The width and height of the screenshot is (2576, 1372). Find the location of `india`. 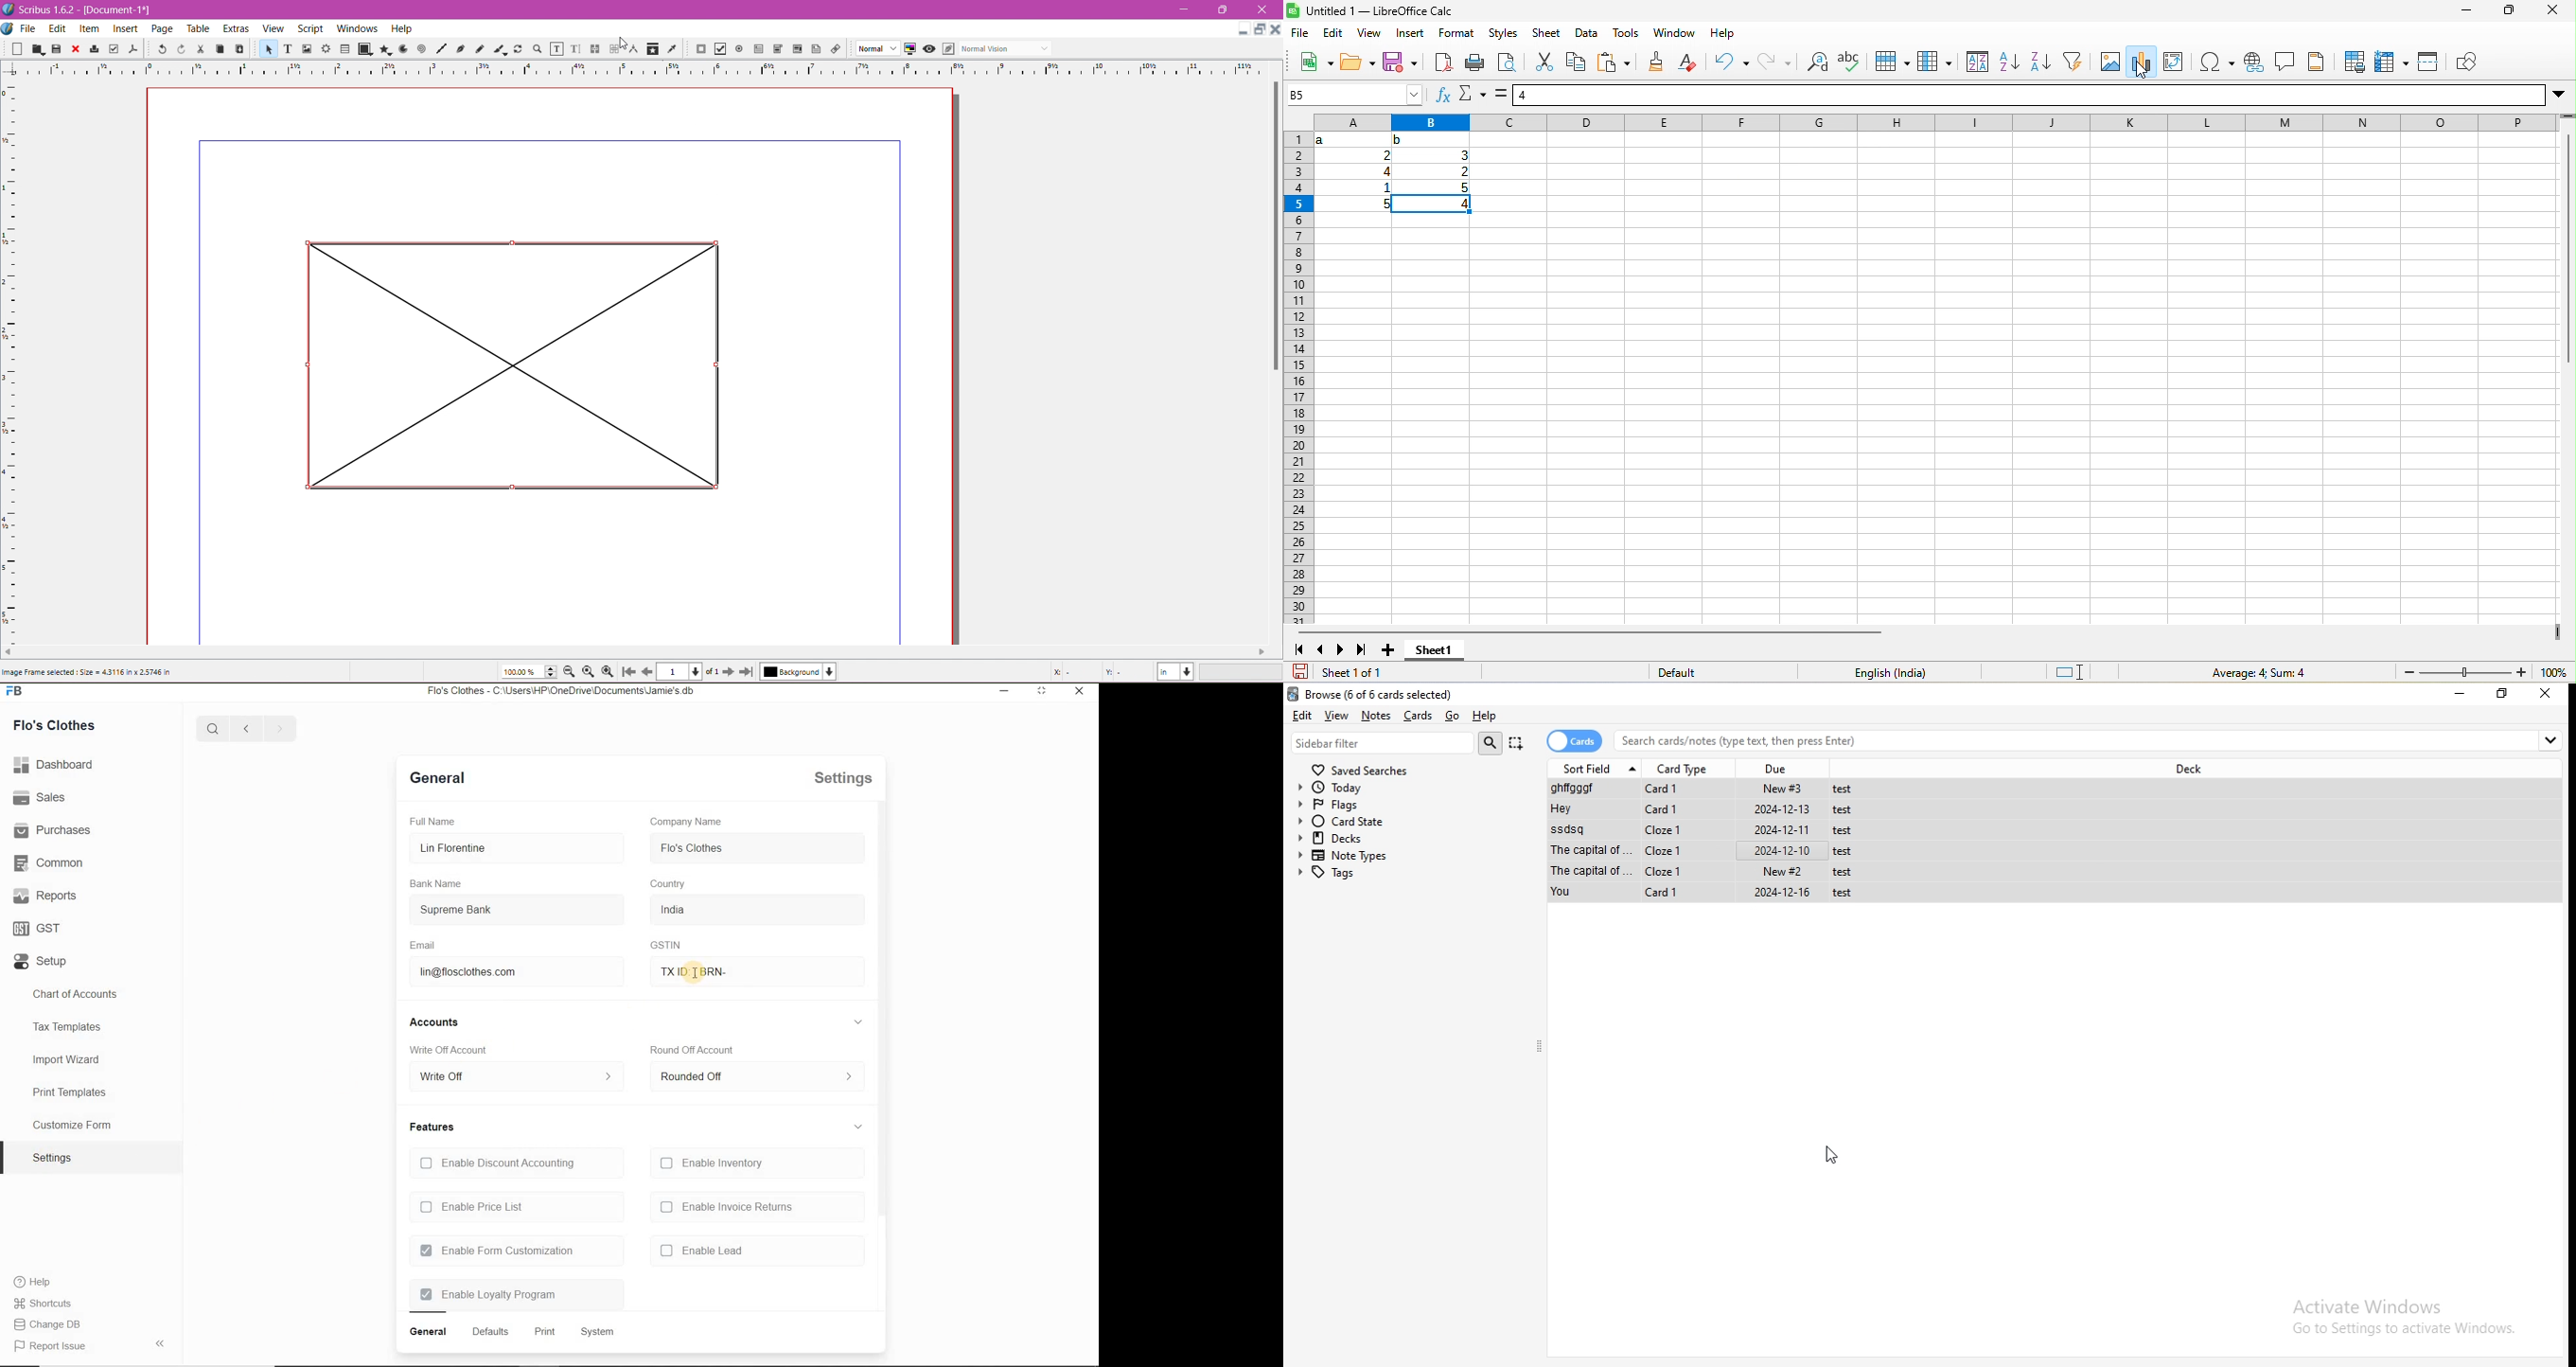

india is located at coordinates (690, 909).